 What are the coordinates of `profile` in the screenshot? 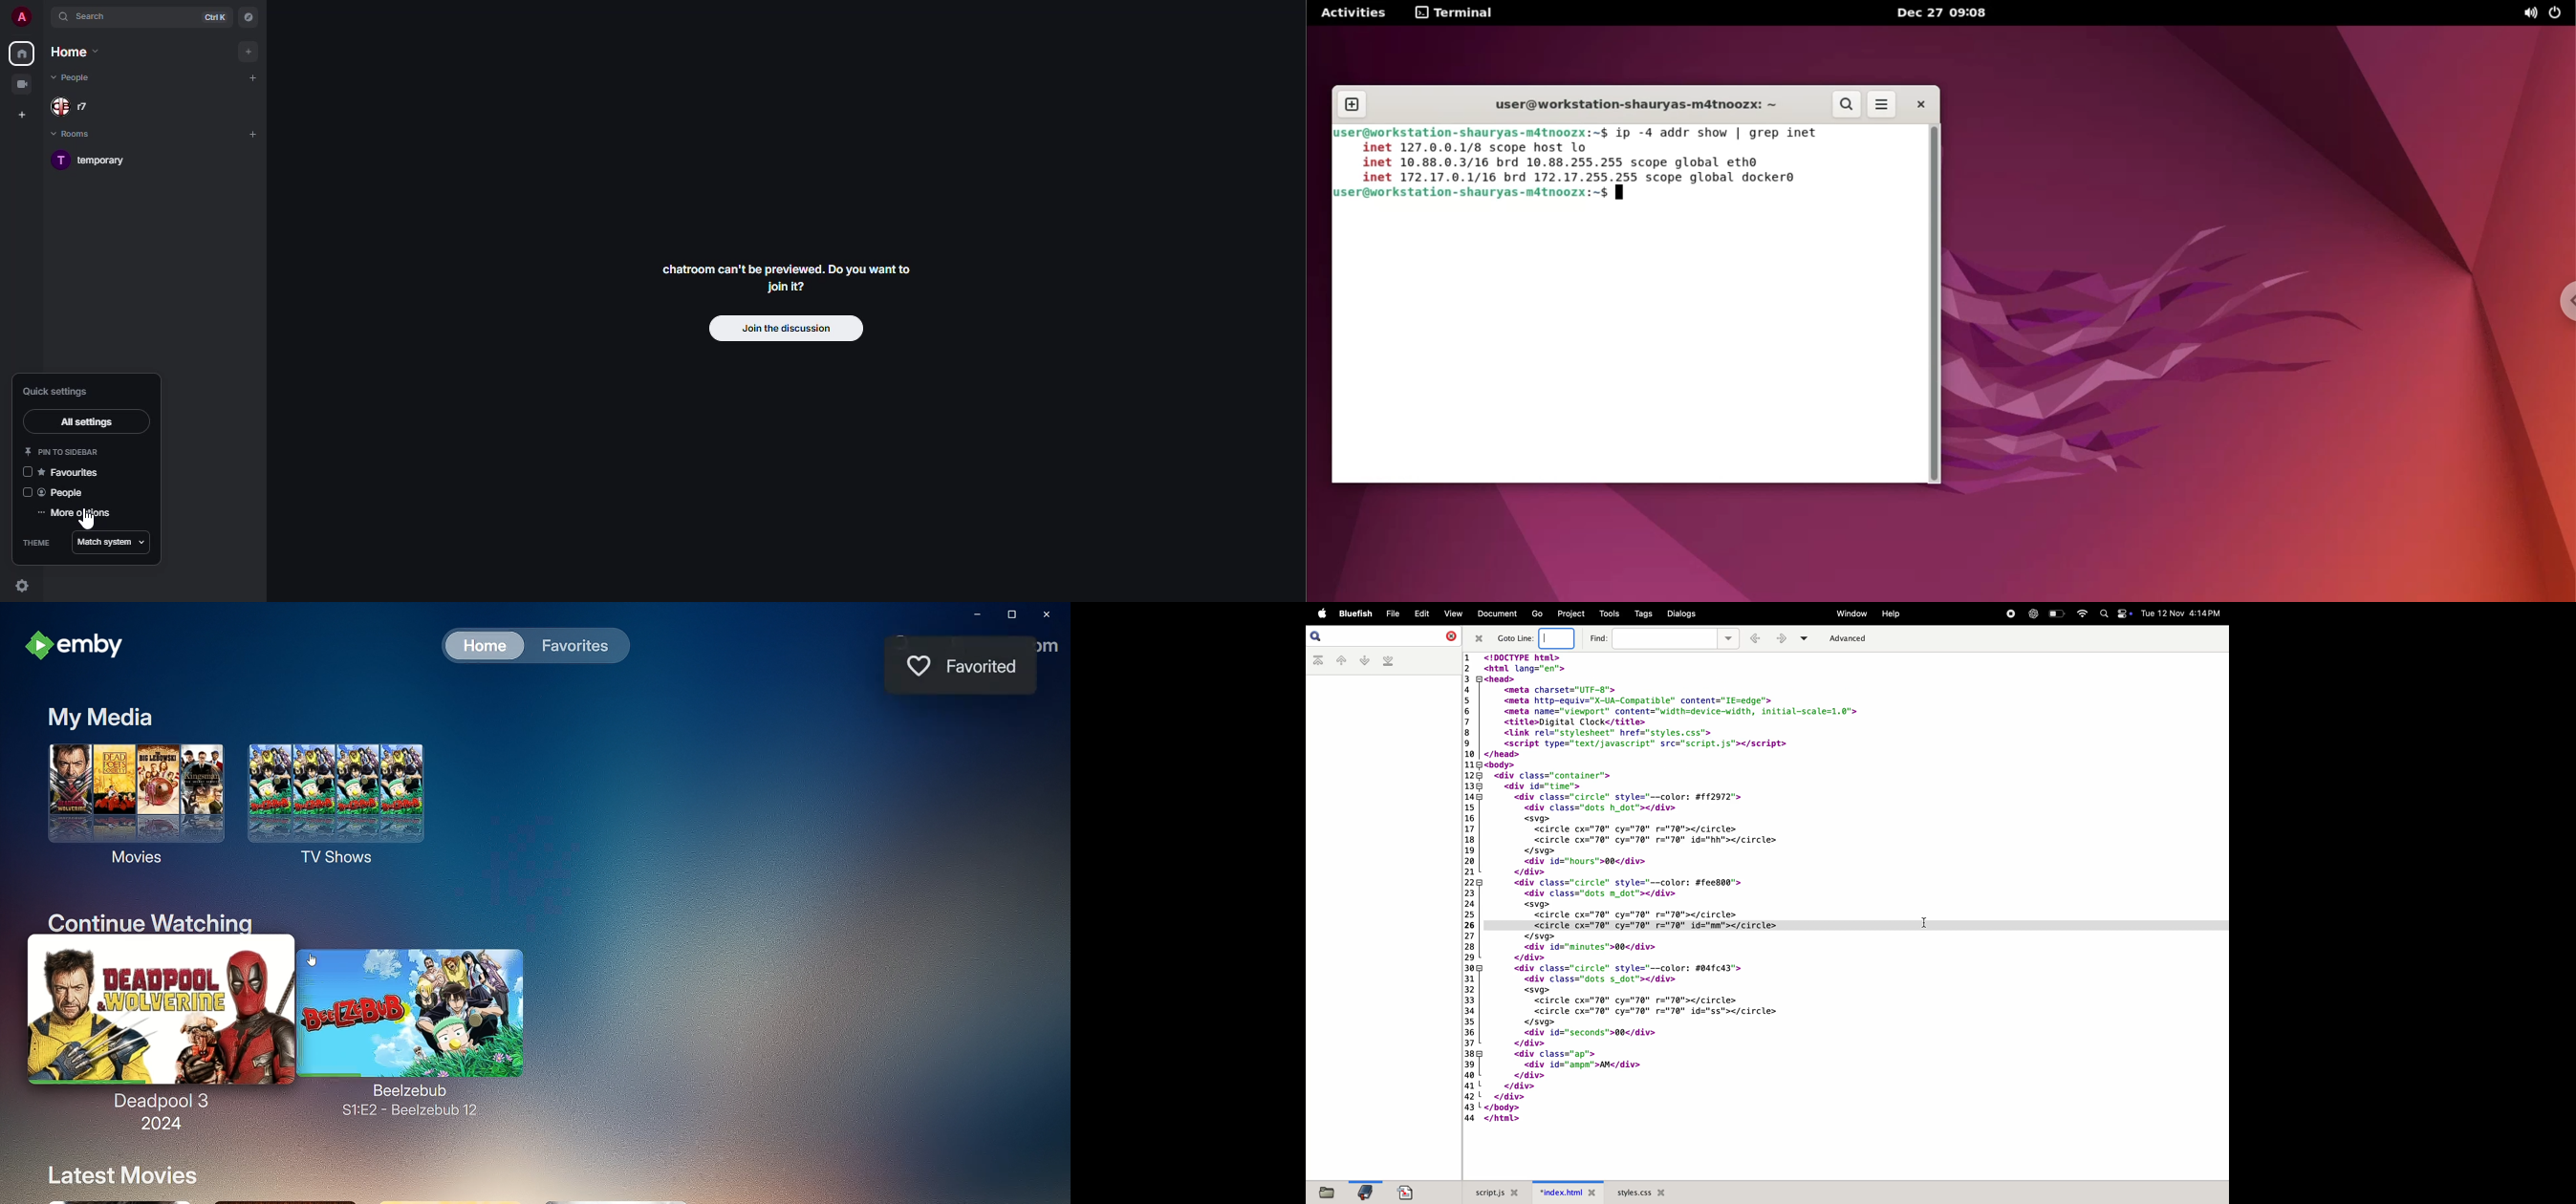 It's located at (16, 15).